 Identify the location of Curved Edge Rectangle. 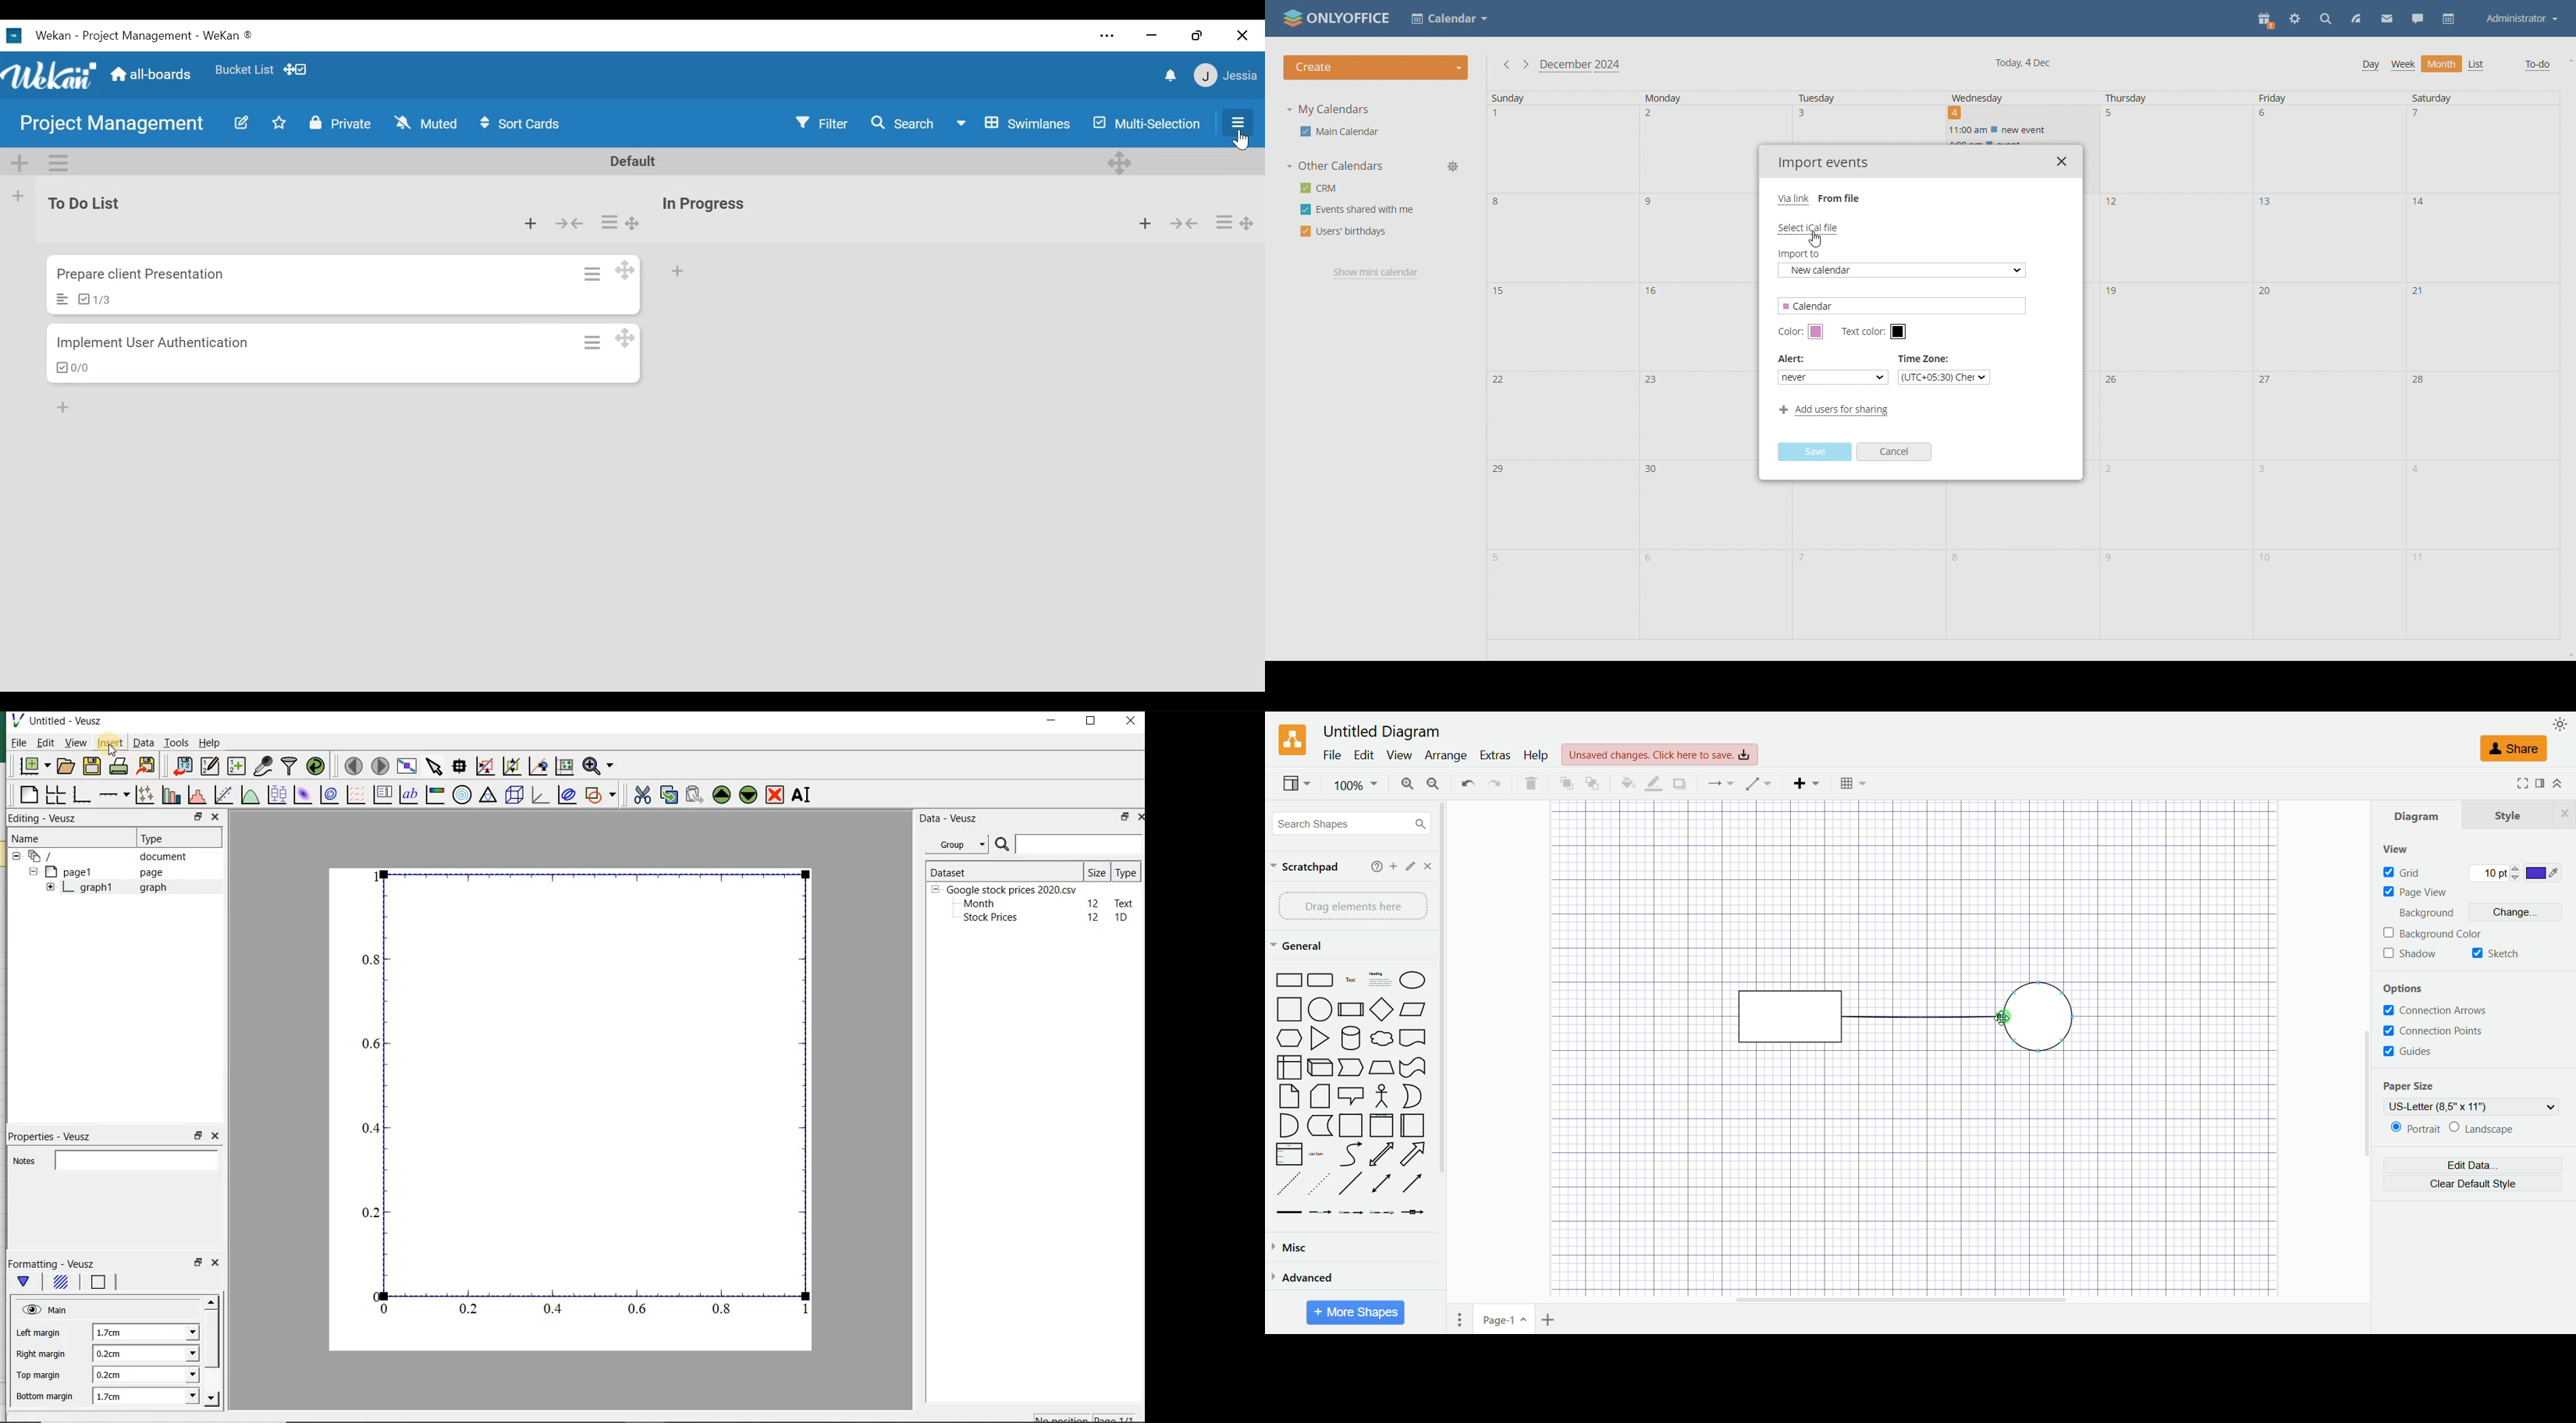
(1322, 980).